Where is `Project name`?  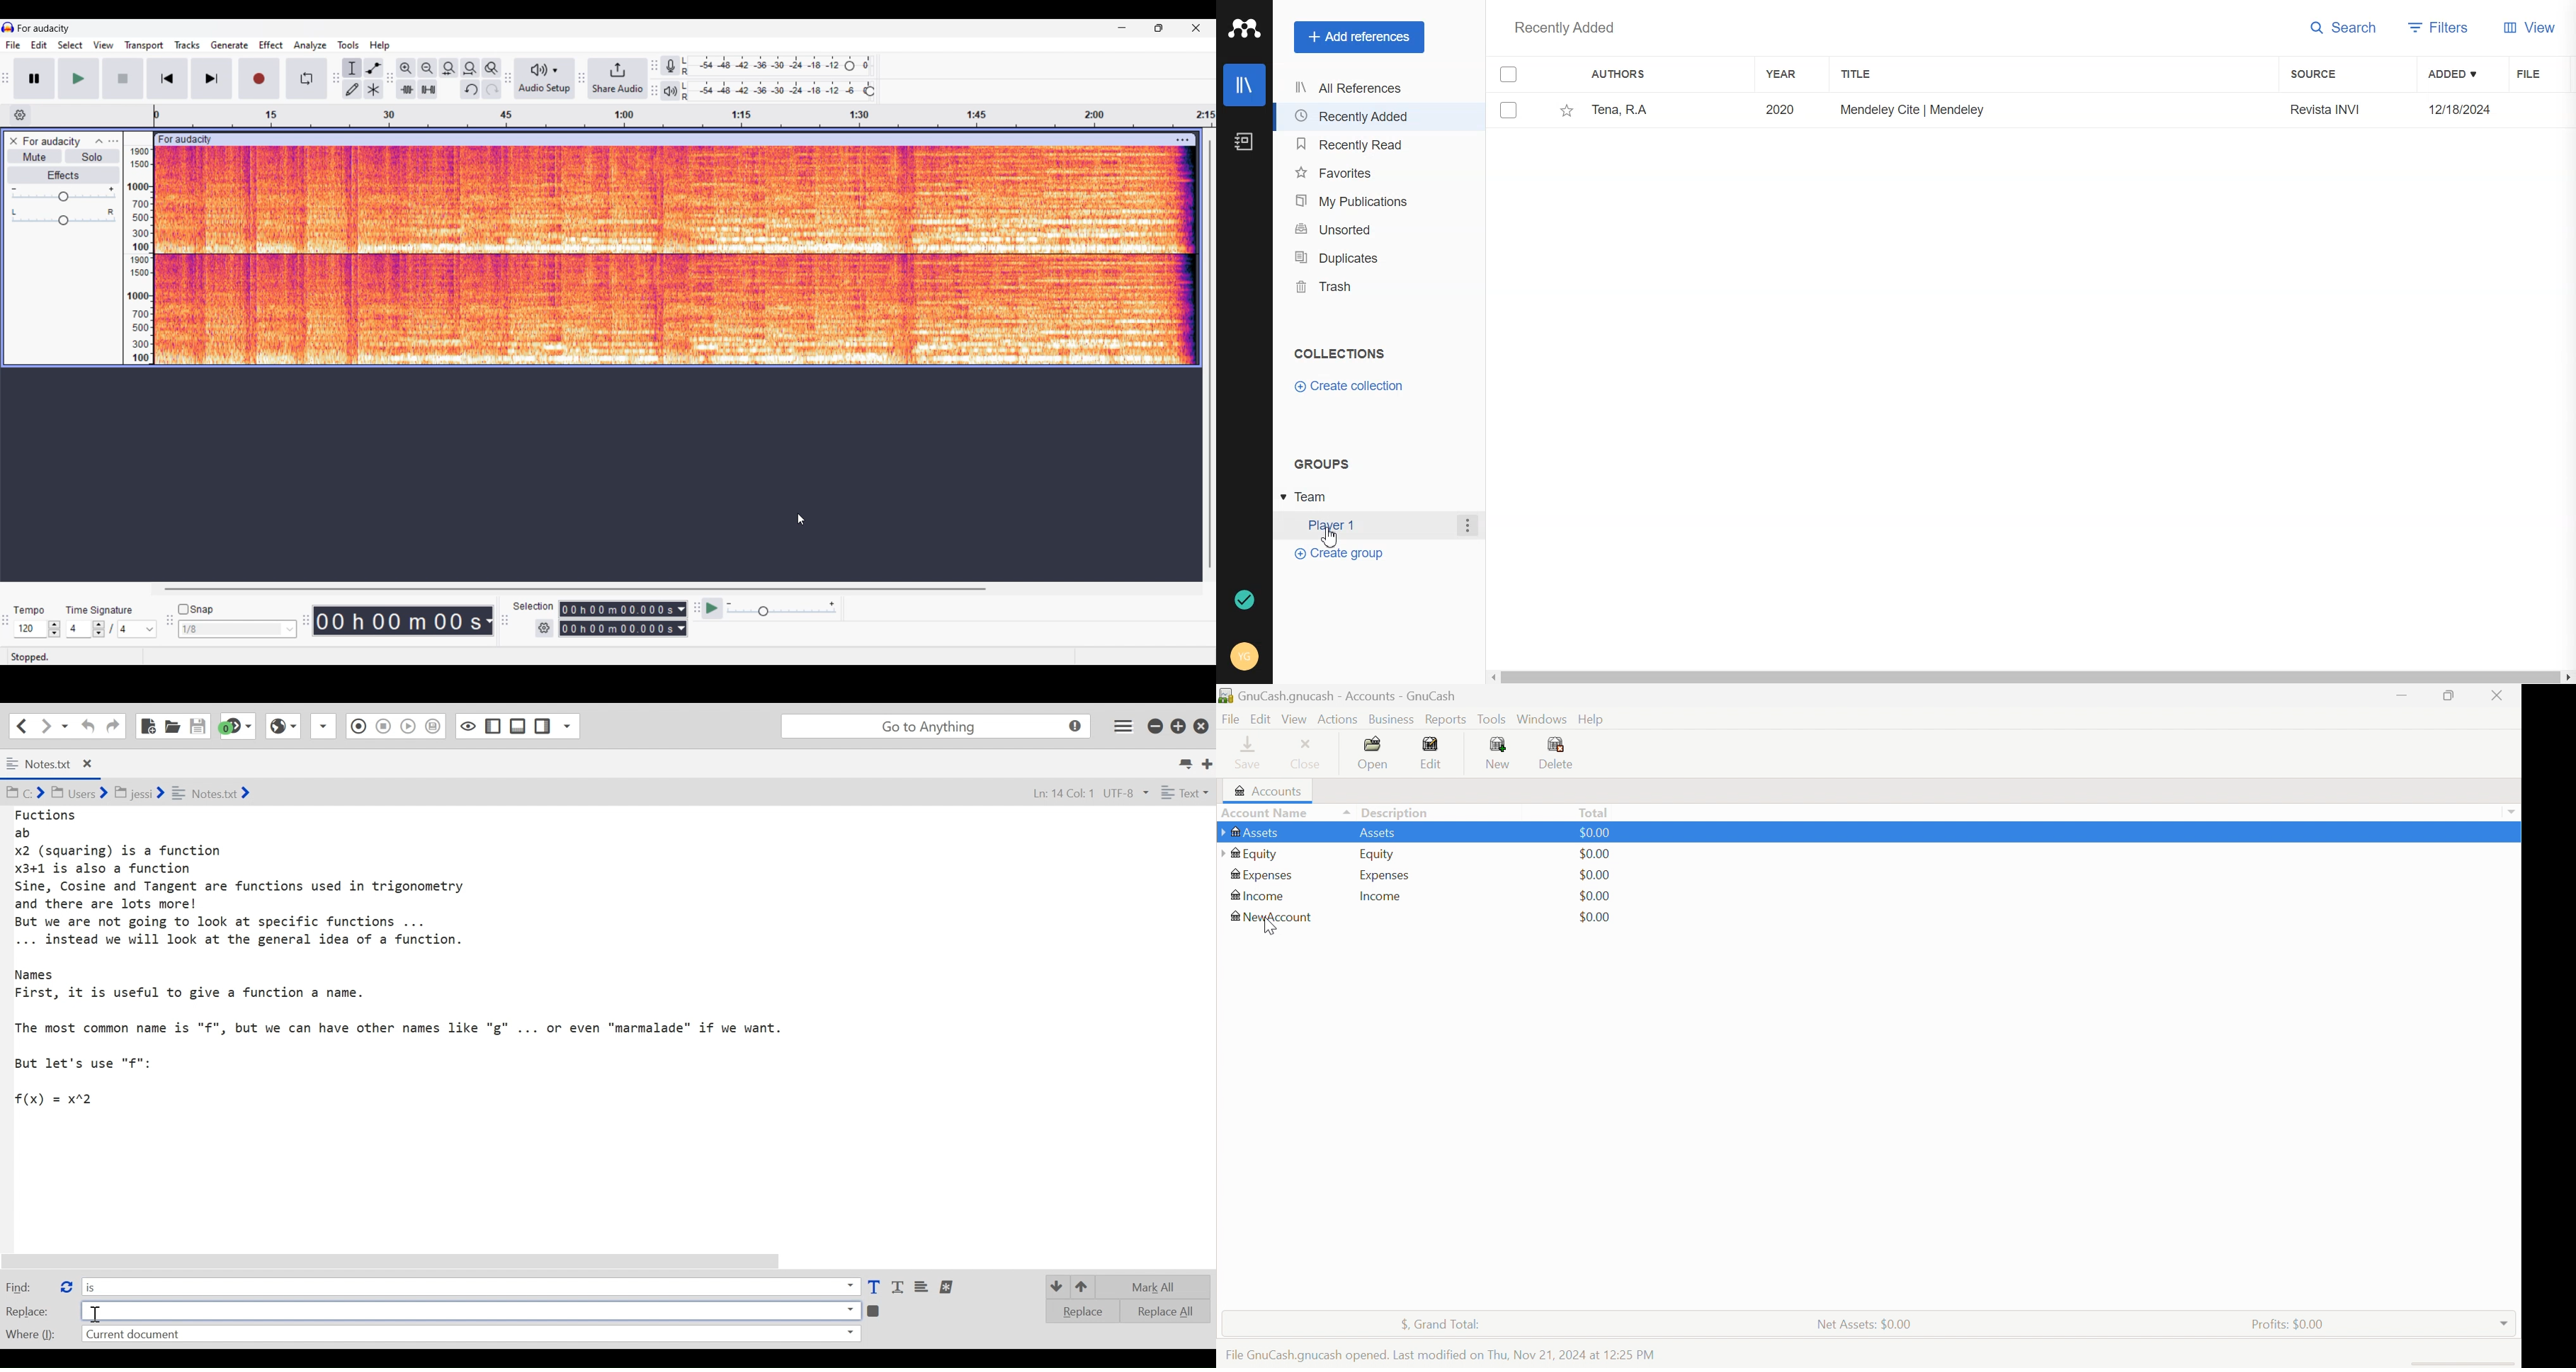 Project name is located at coordinates (44, 28).